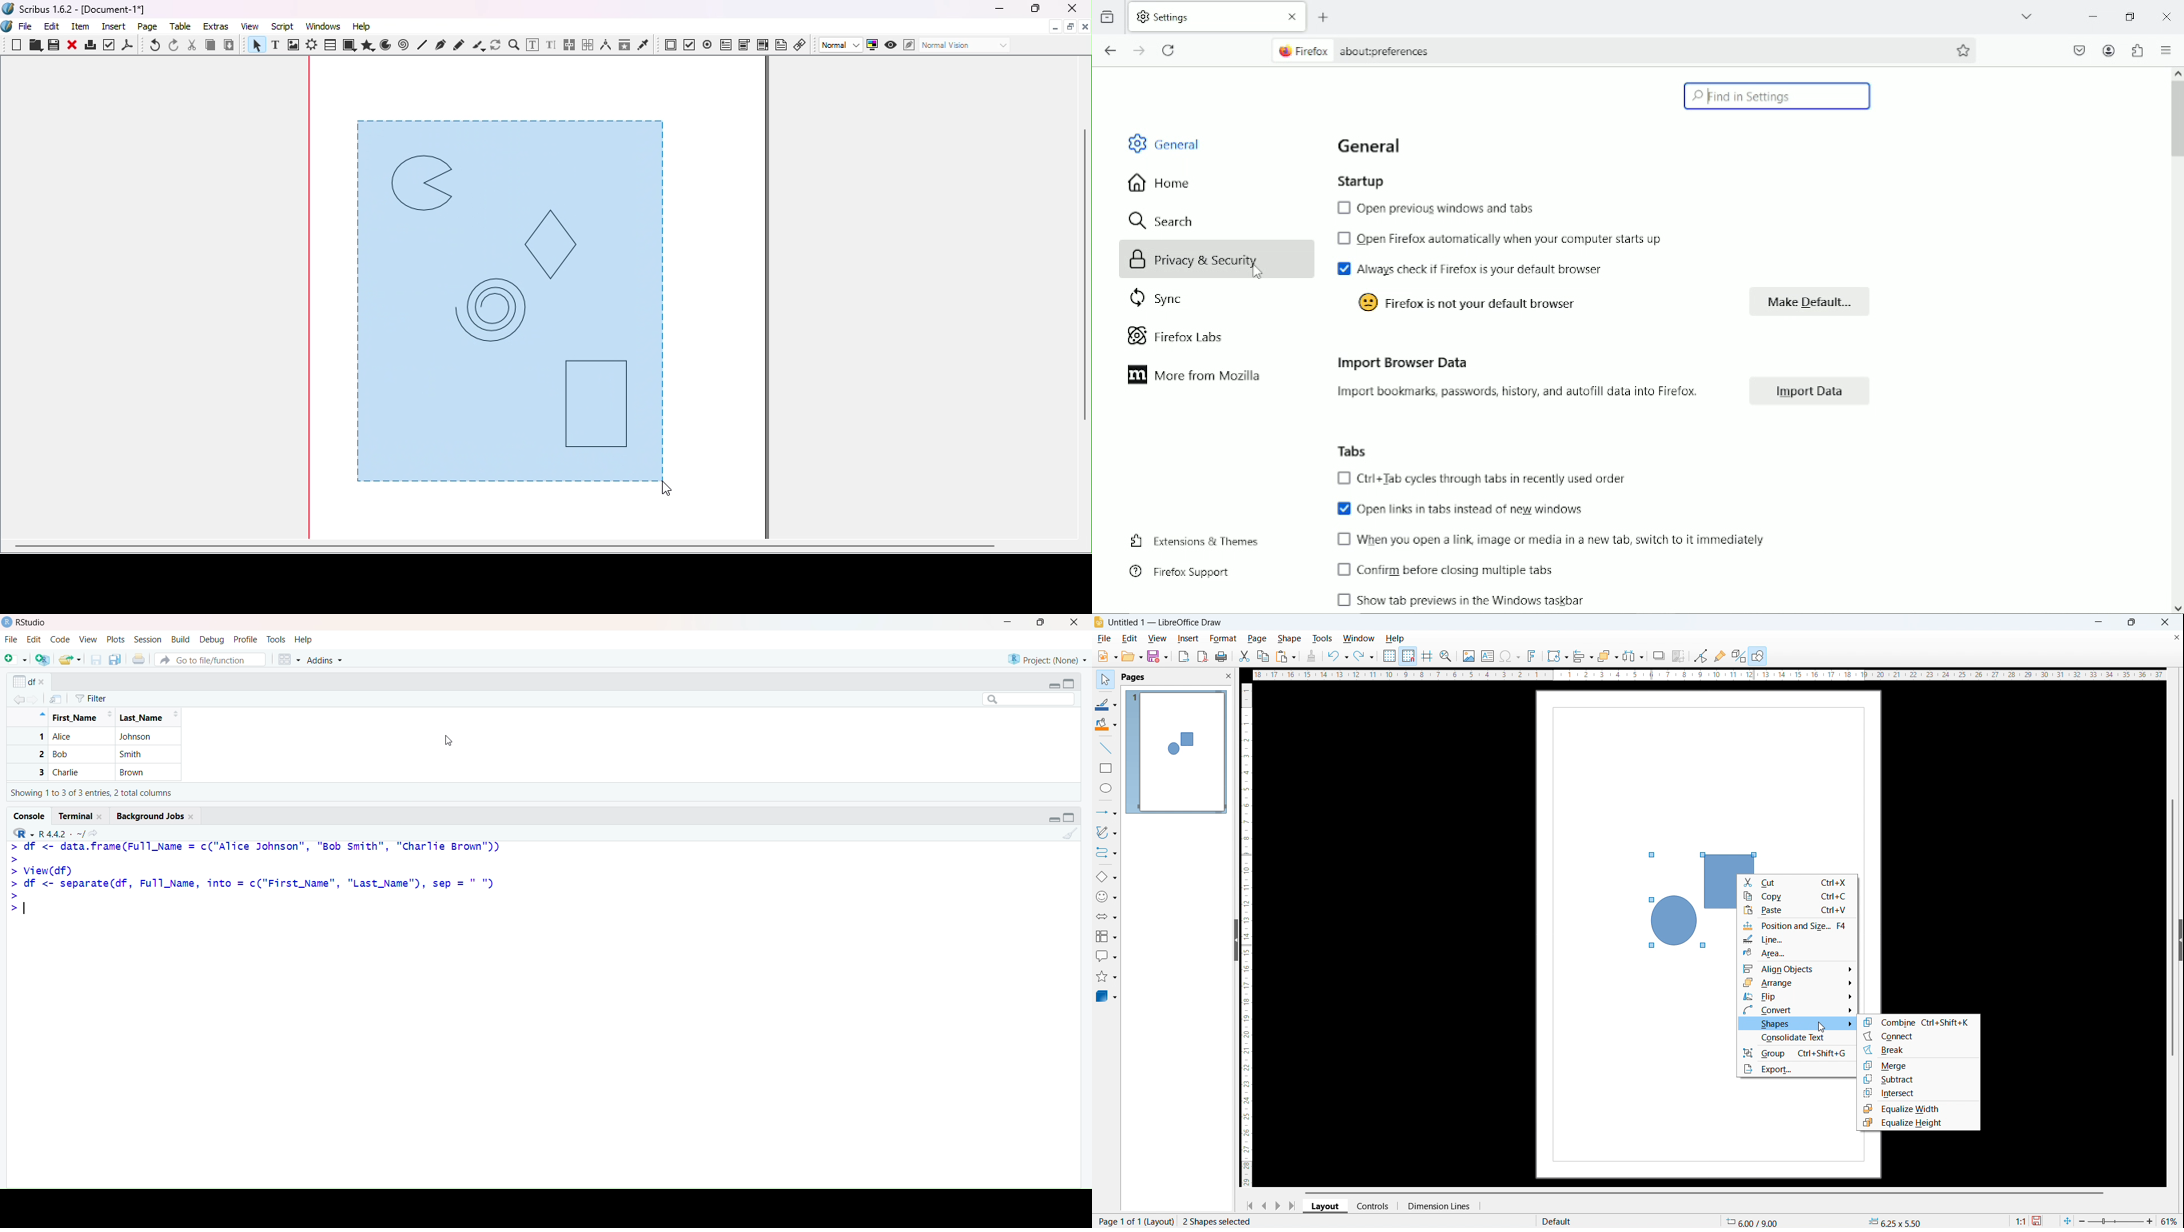 This screenshot has height=1232, width=2184. Describe the element at coordinates (285, 26) in the screenshot. I see `Script` at that location.